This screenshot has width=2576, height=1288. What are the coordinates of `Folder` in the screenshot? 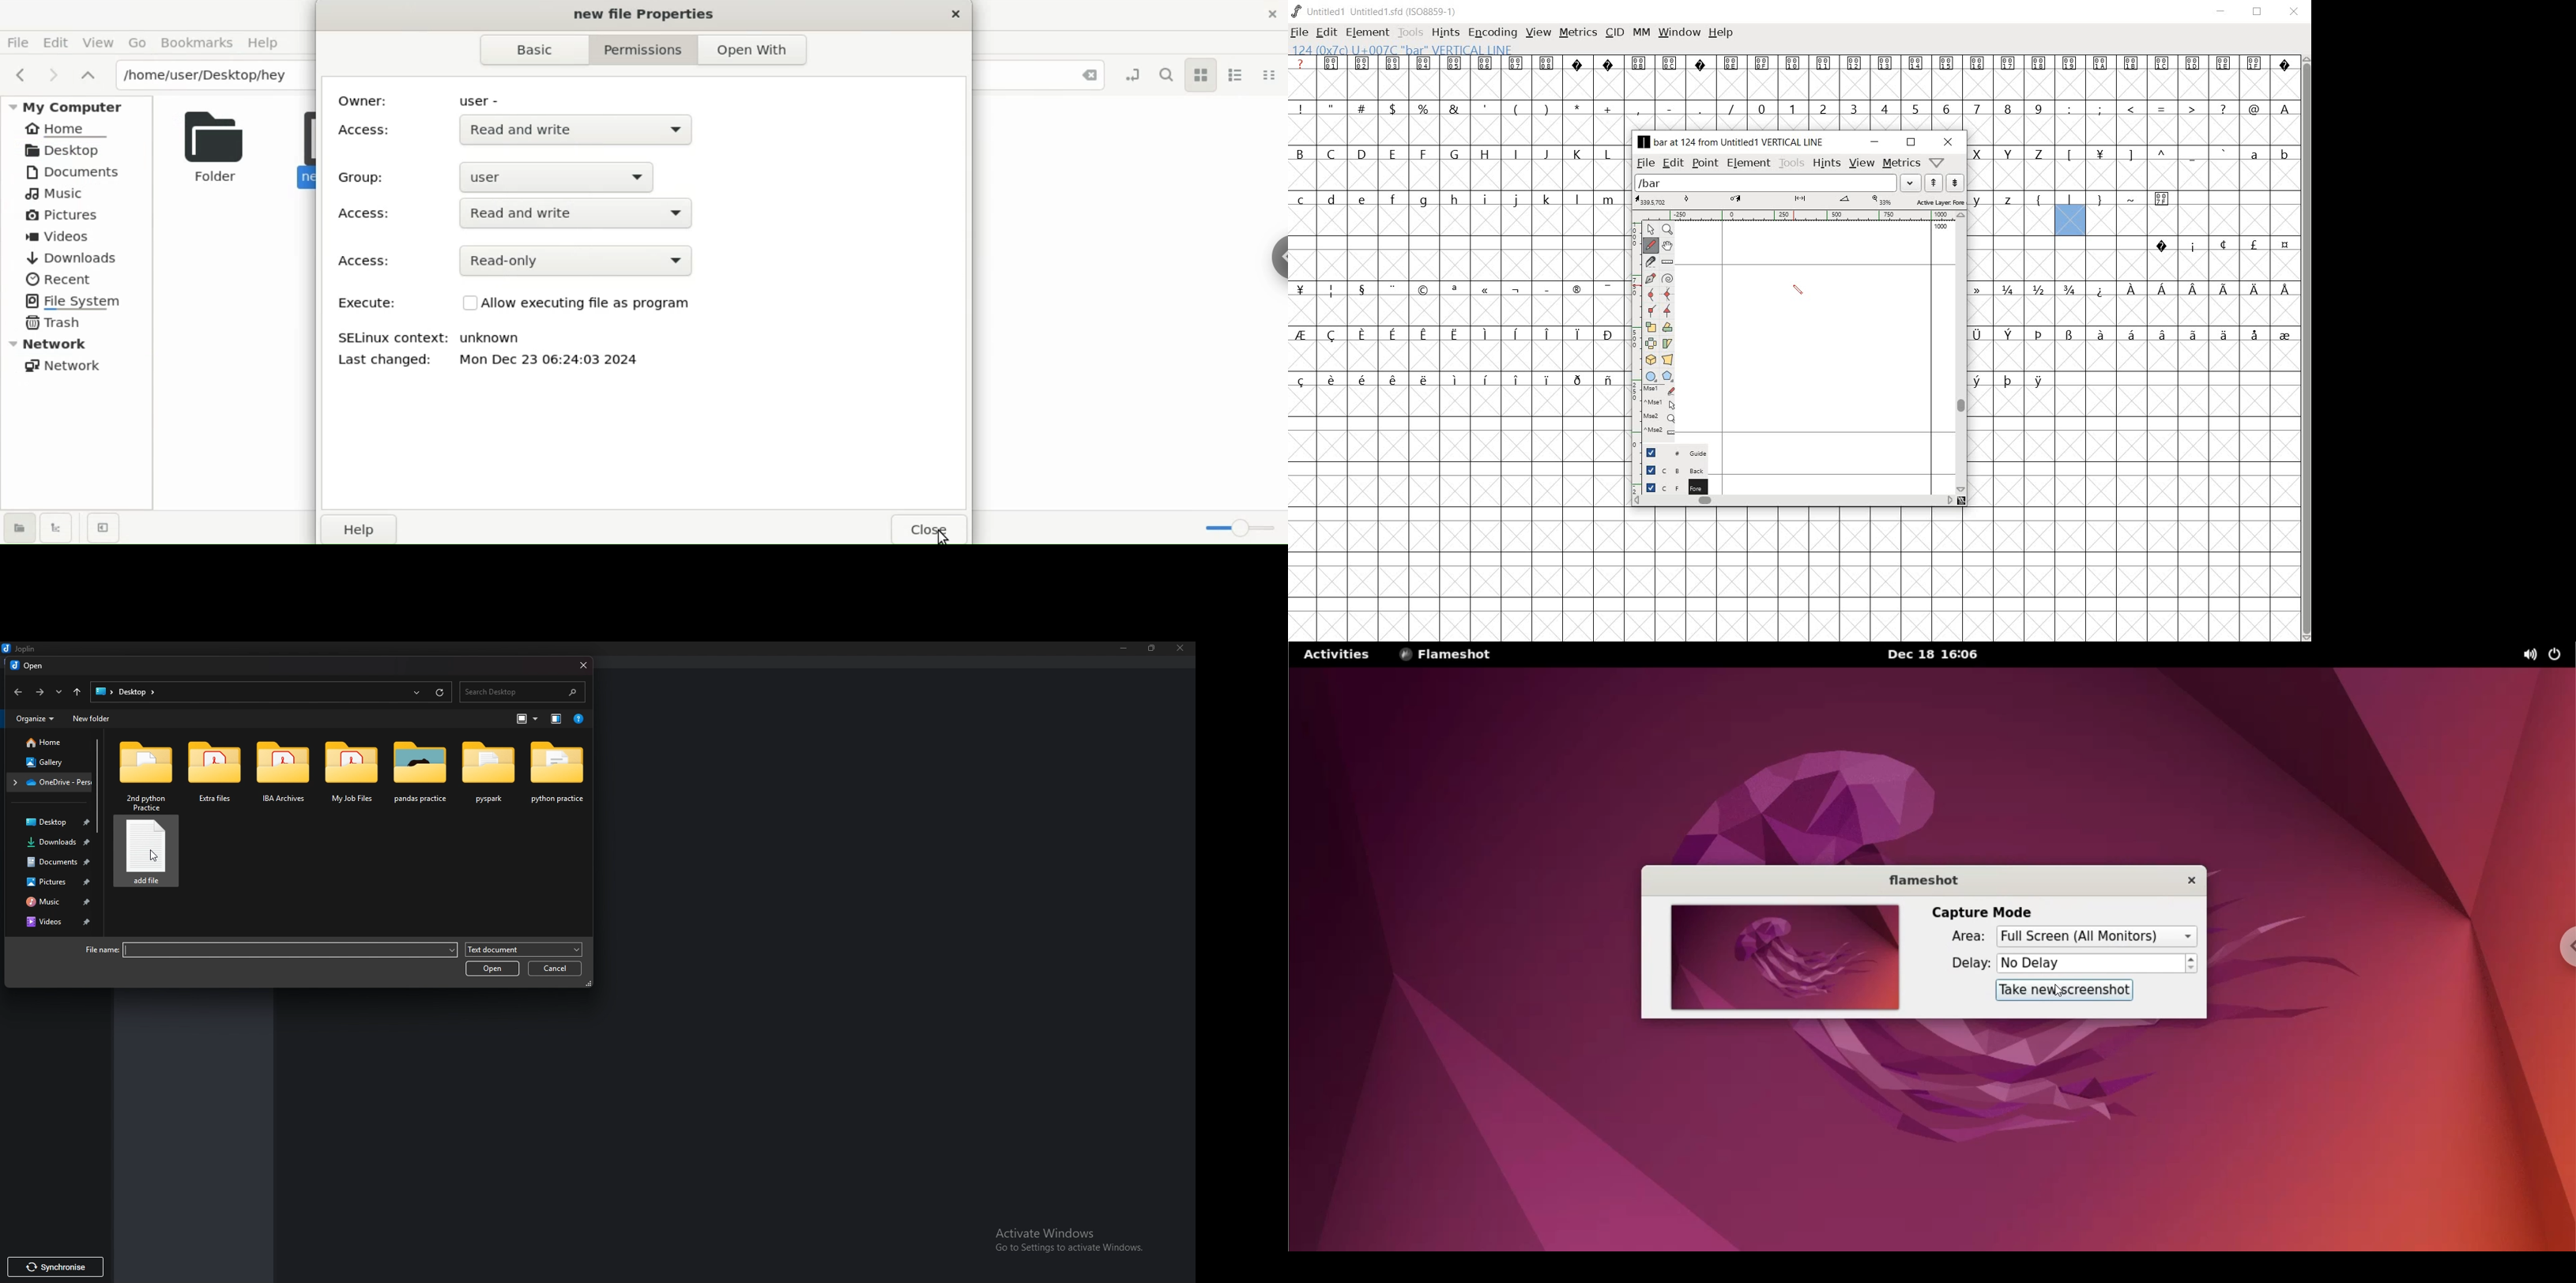 It's located at (350, 771).